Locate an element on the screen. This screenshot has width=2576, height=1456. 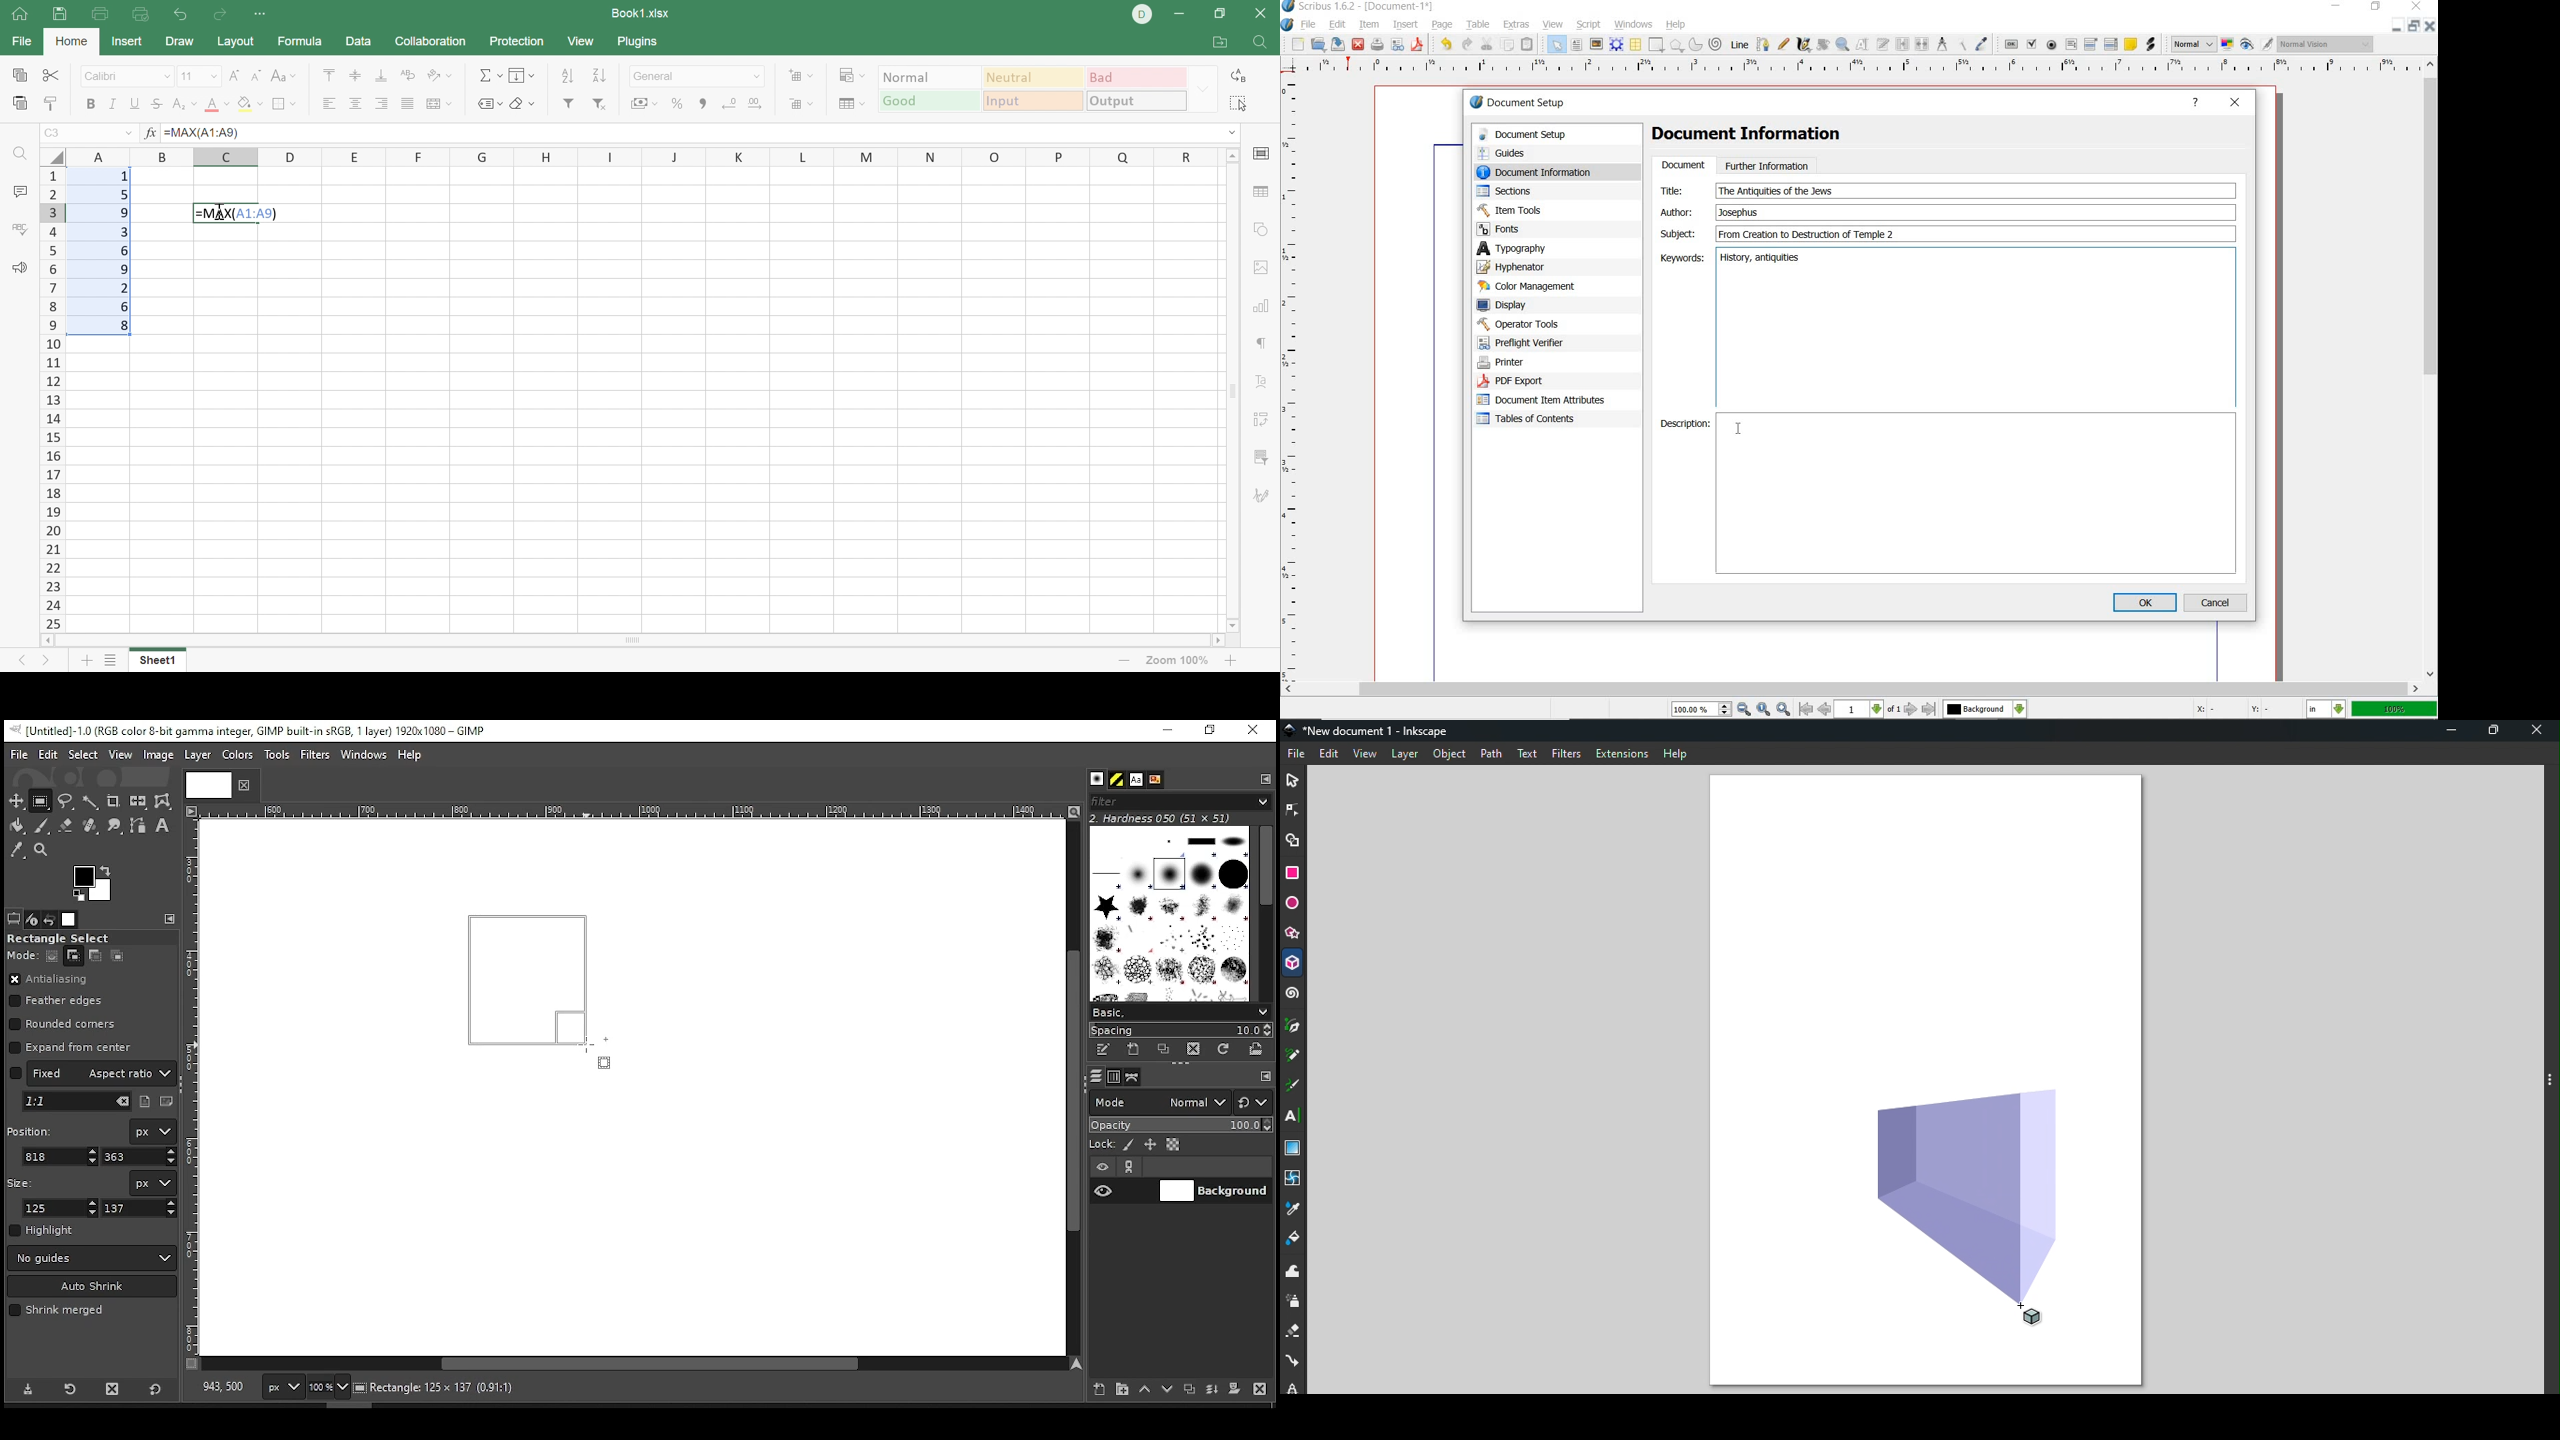
help is located at coordinates (1678, 23).